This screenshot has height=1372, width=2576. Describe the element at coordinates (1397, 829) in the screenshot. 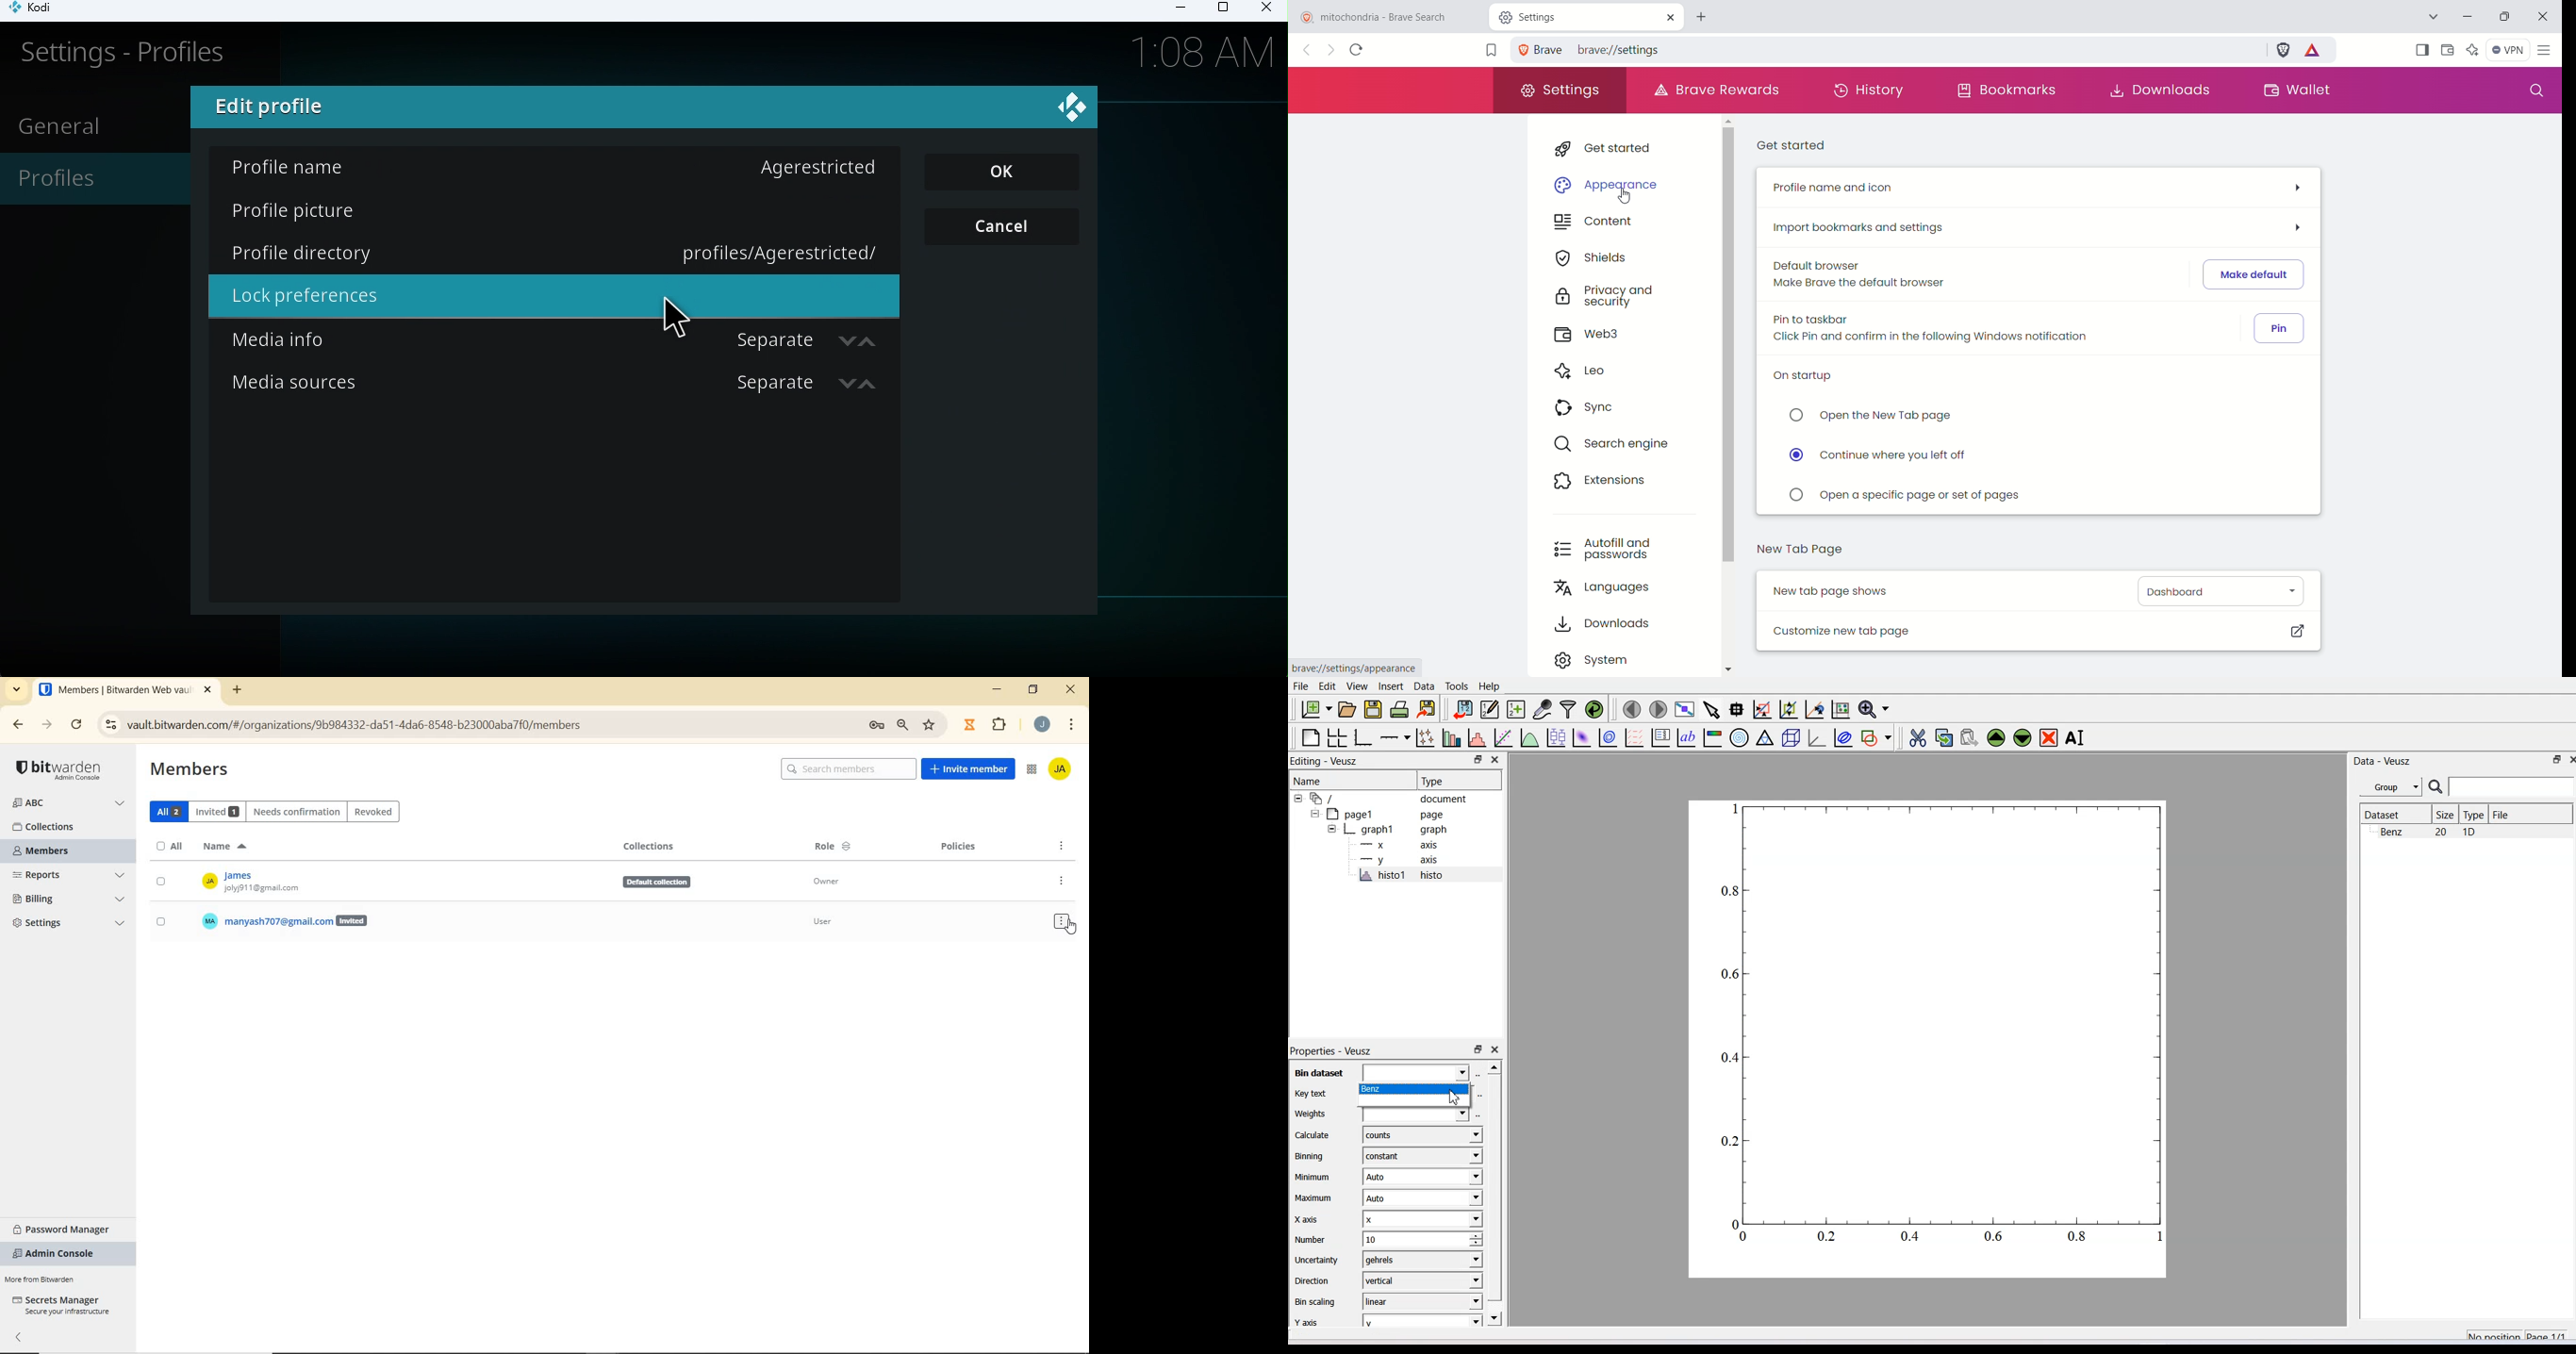

I see `Graph` at that location.